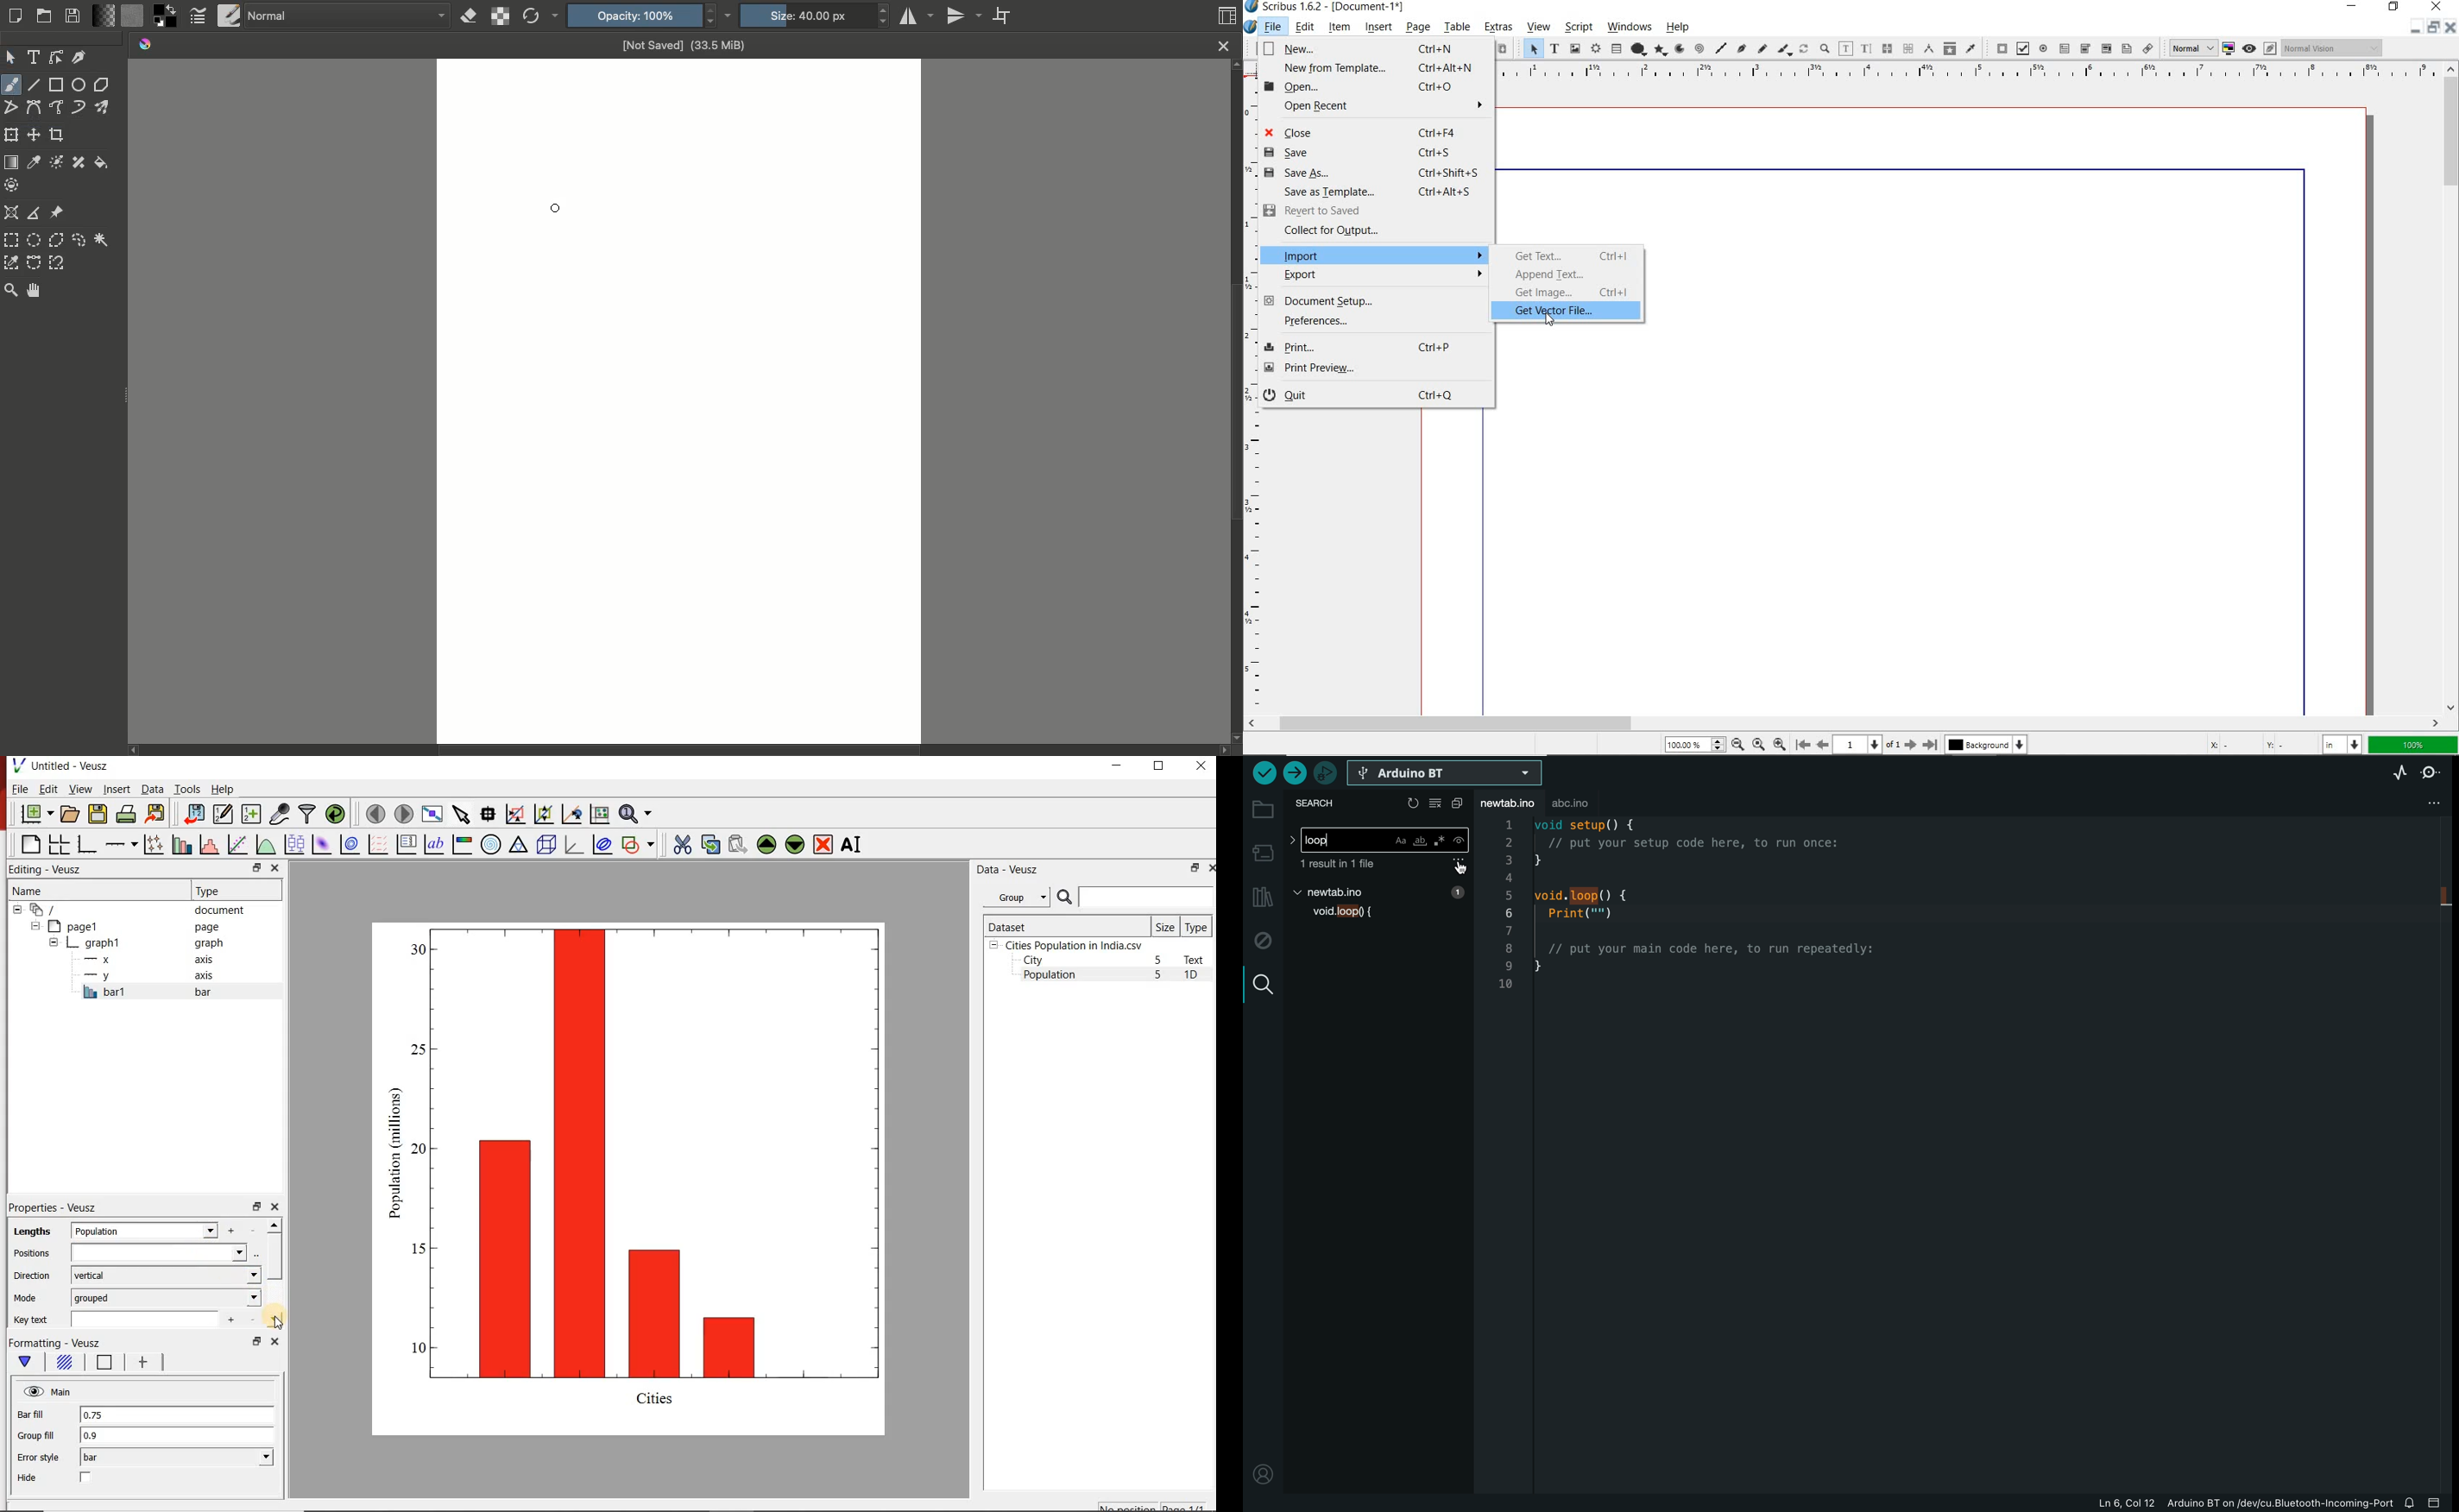  Describe the element at coordinates (237, 844) in the screenshot. I see `fit a function to data` at that location.